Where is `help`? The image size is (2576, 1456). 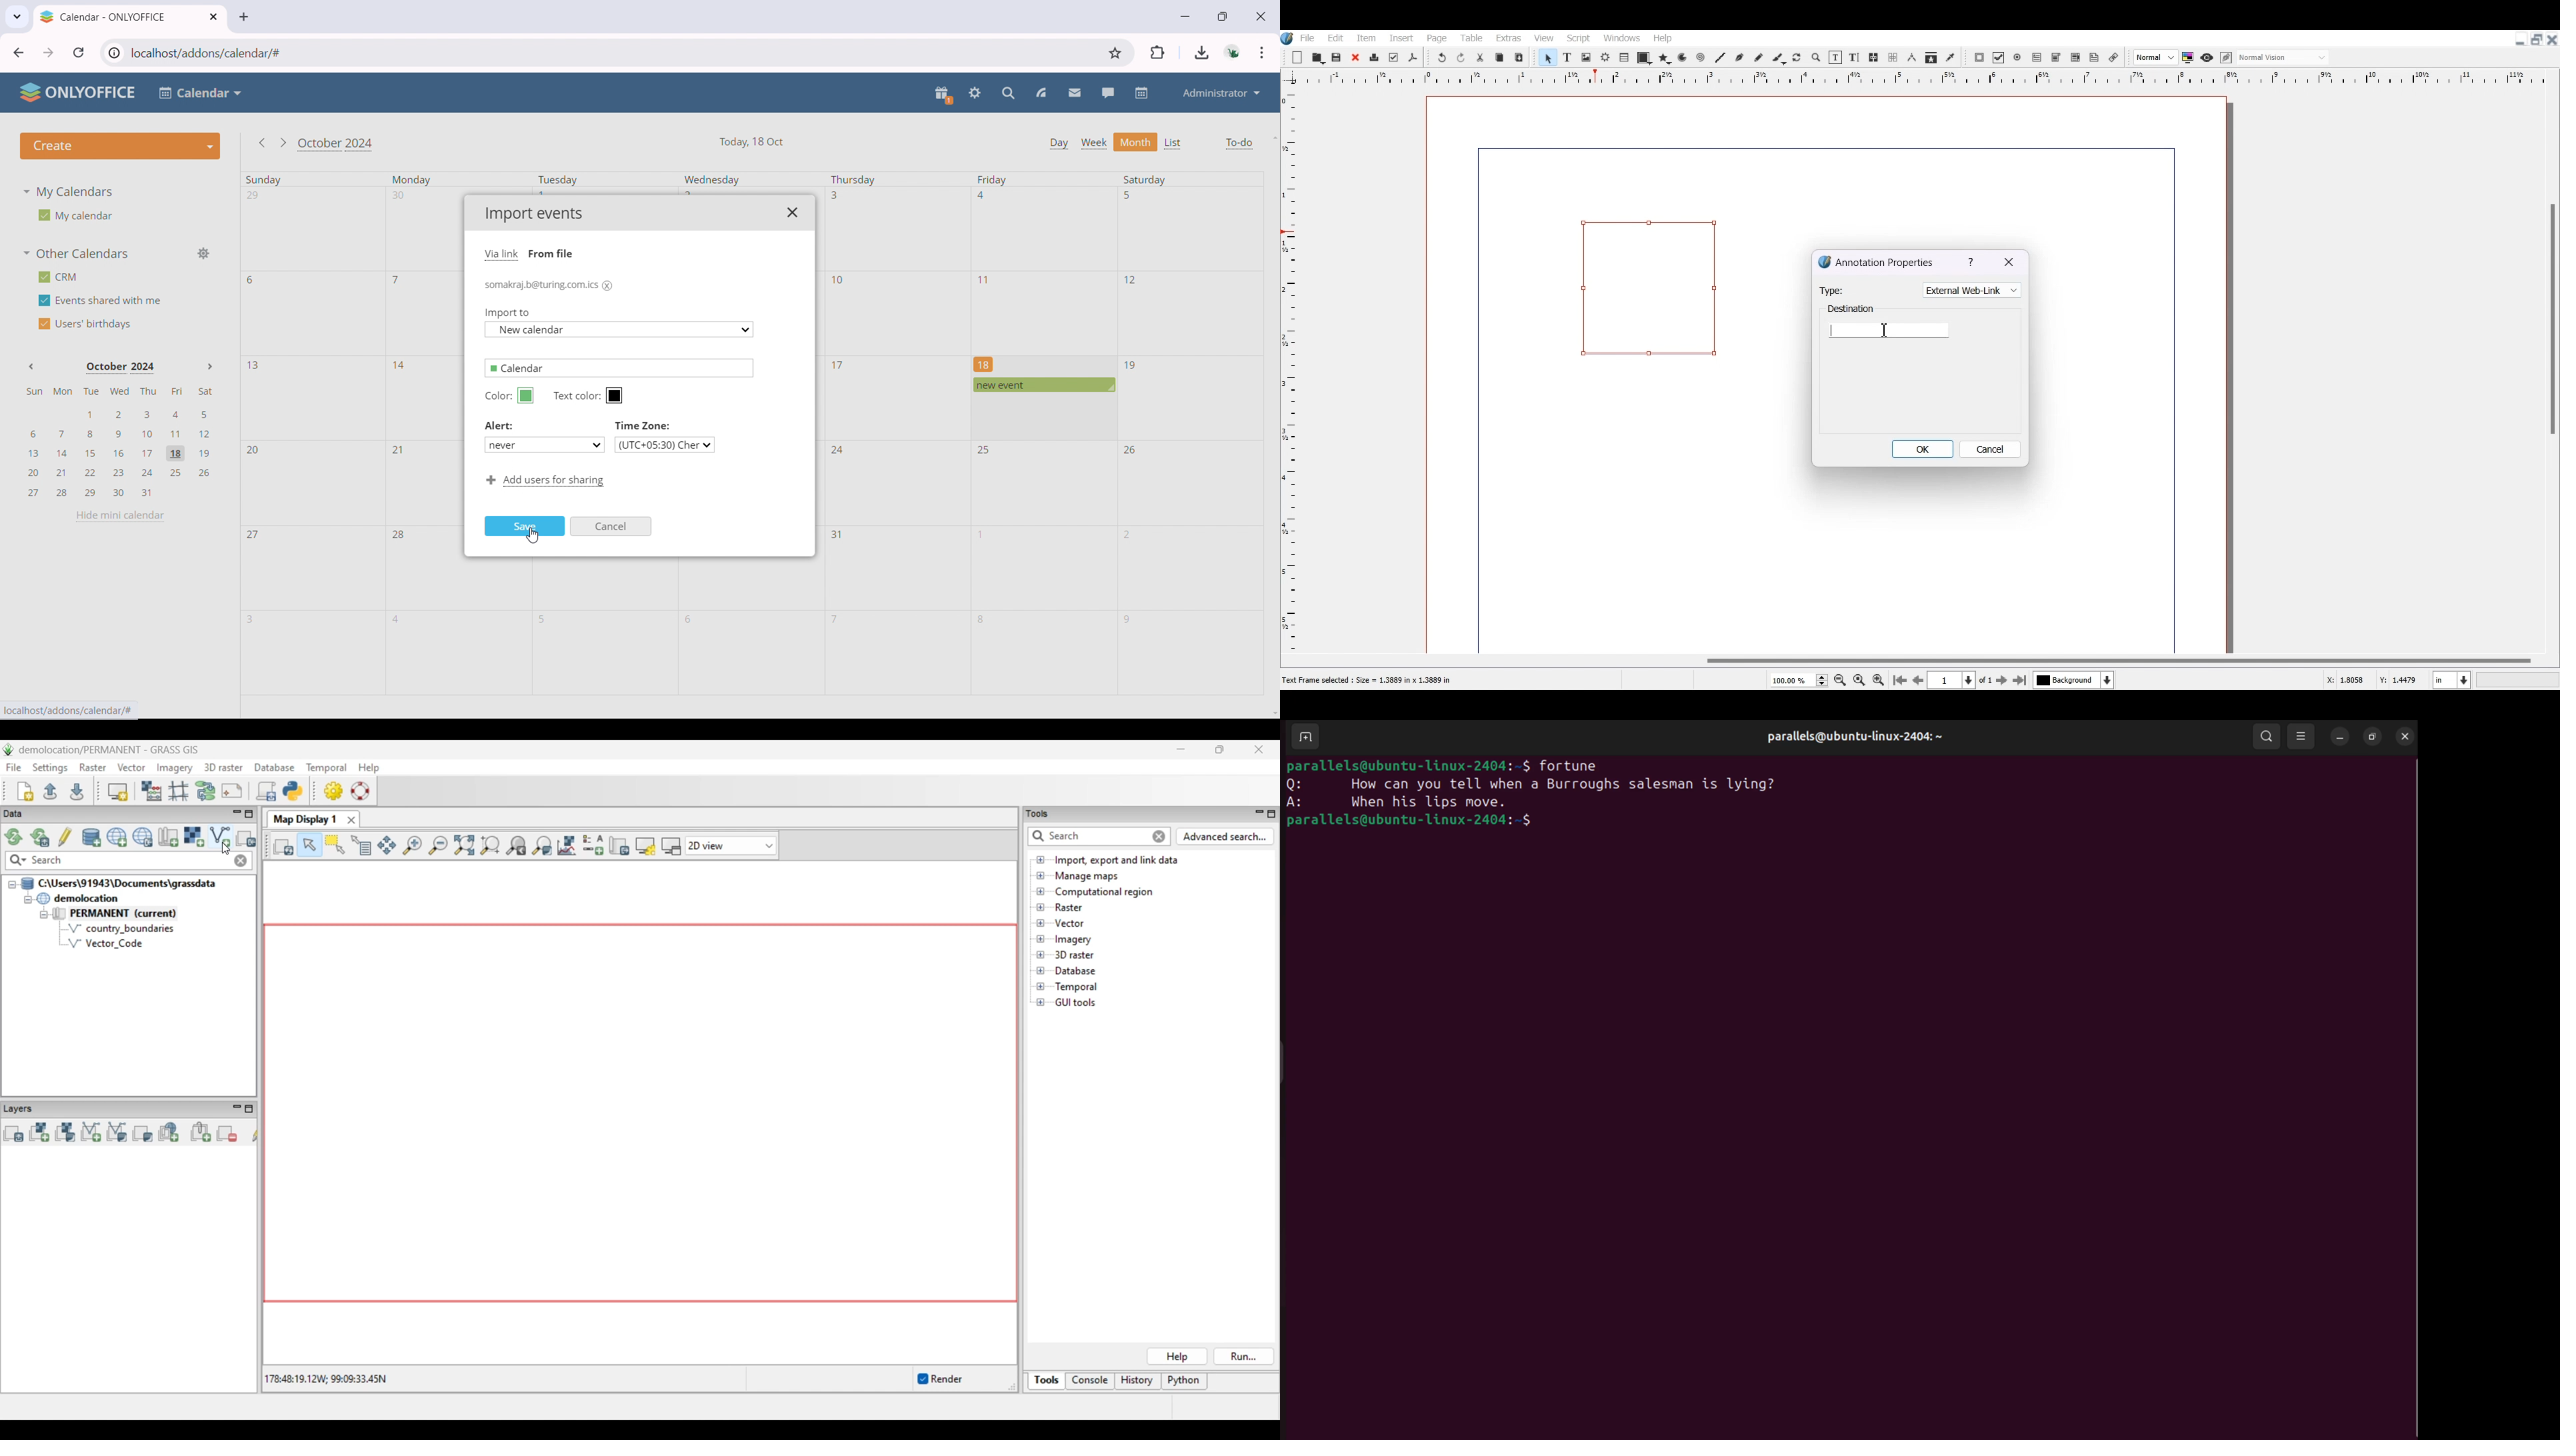
help is located at coordinates (1973, 262).